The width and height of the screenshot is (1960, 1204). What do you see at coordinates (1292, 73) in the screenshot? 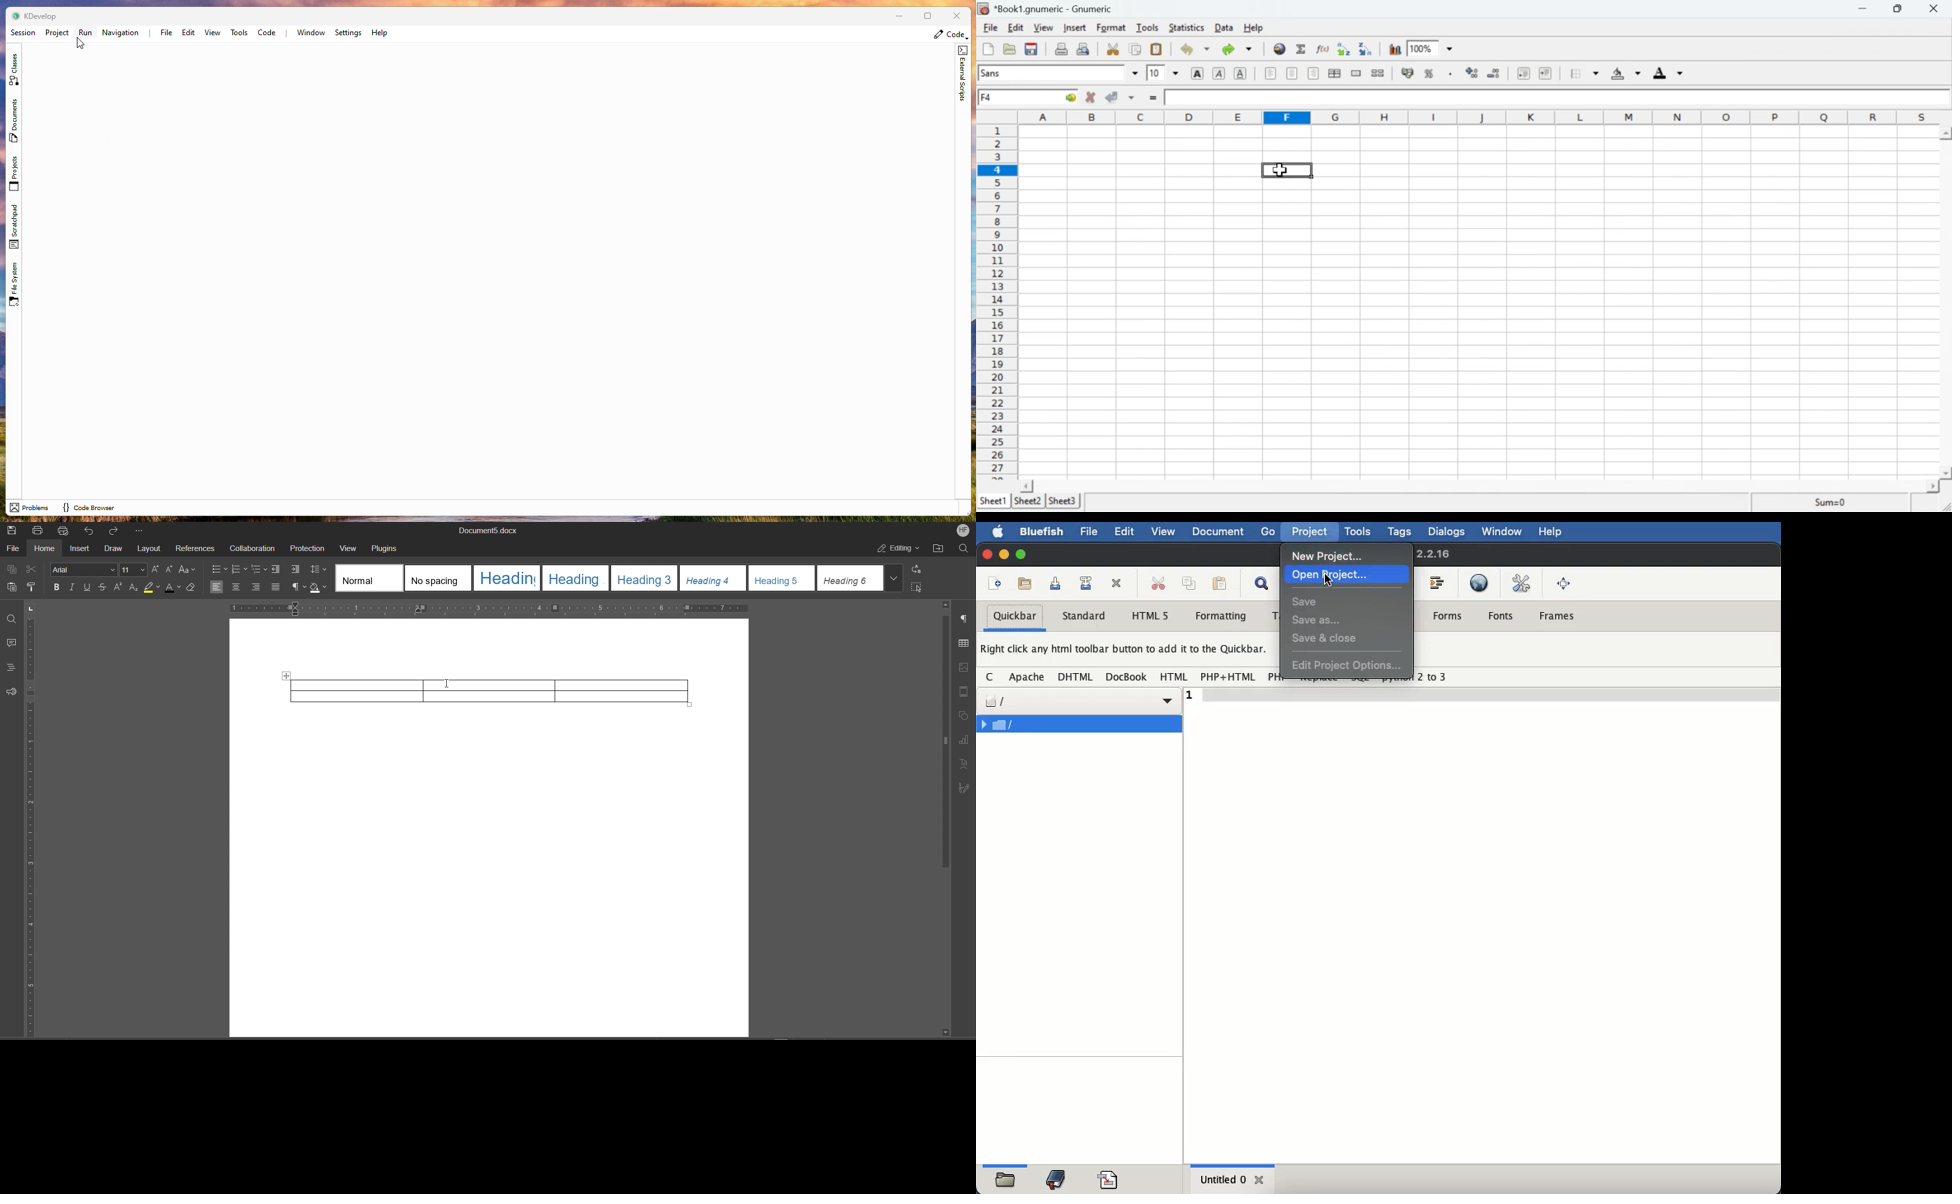
I see `Center horizontally` at bounding box center [1292, 73].